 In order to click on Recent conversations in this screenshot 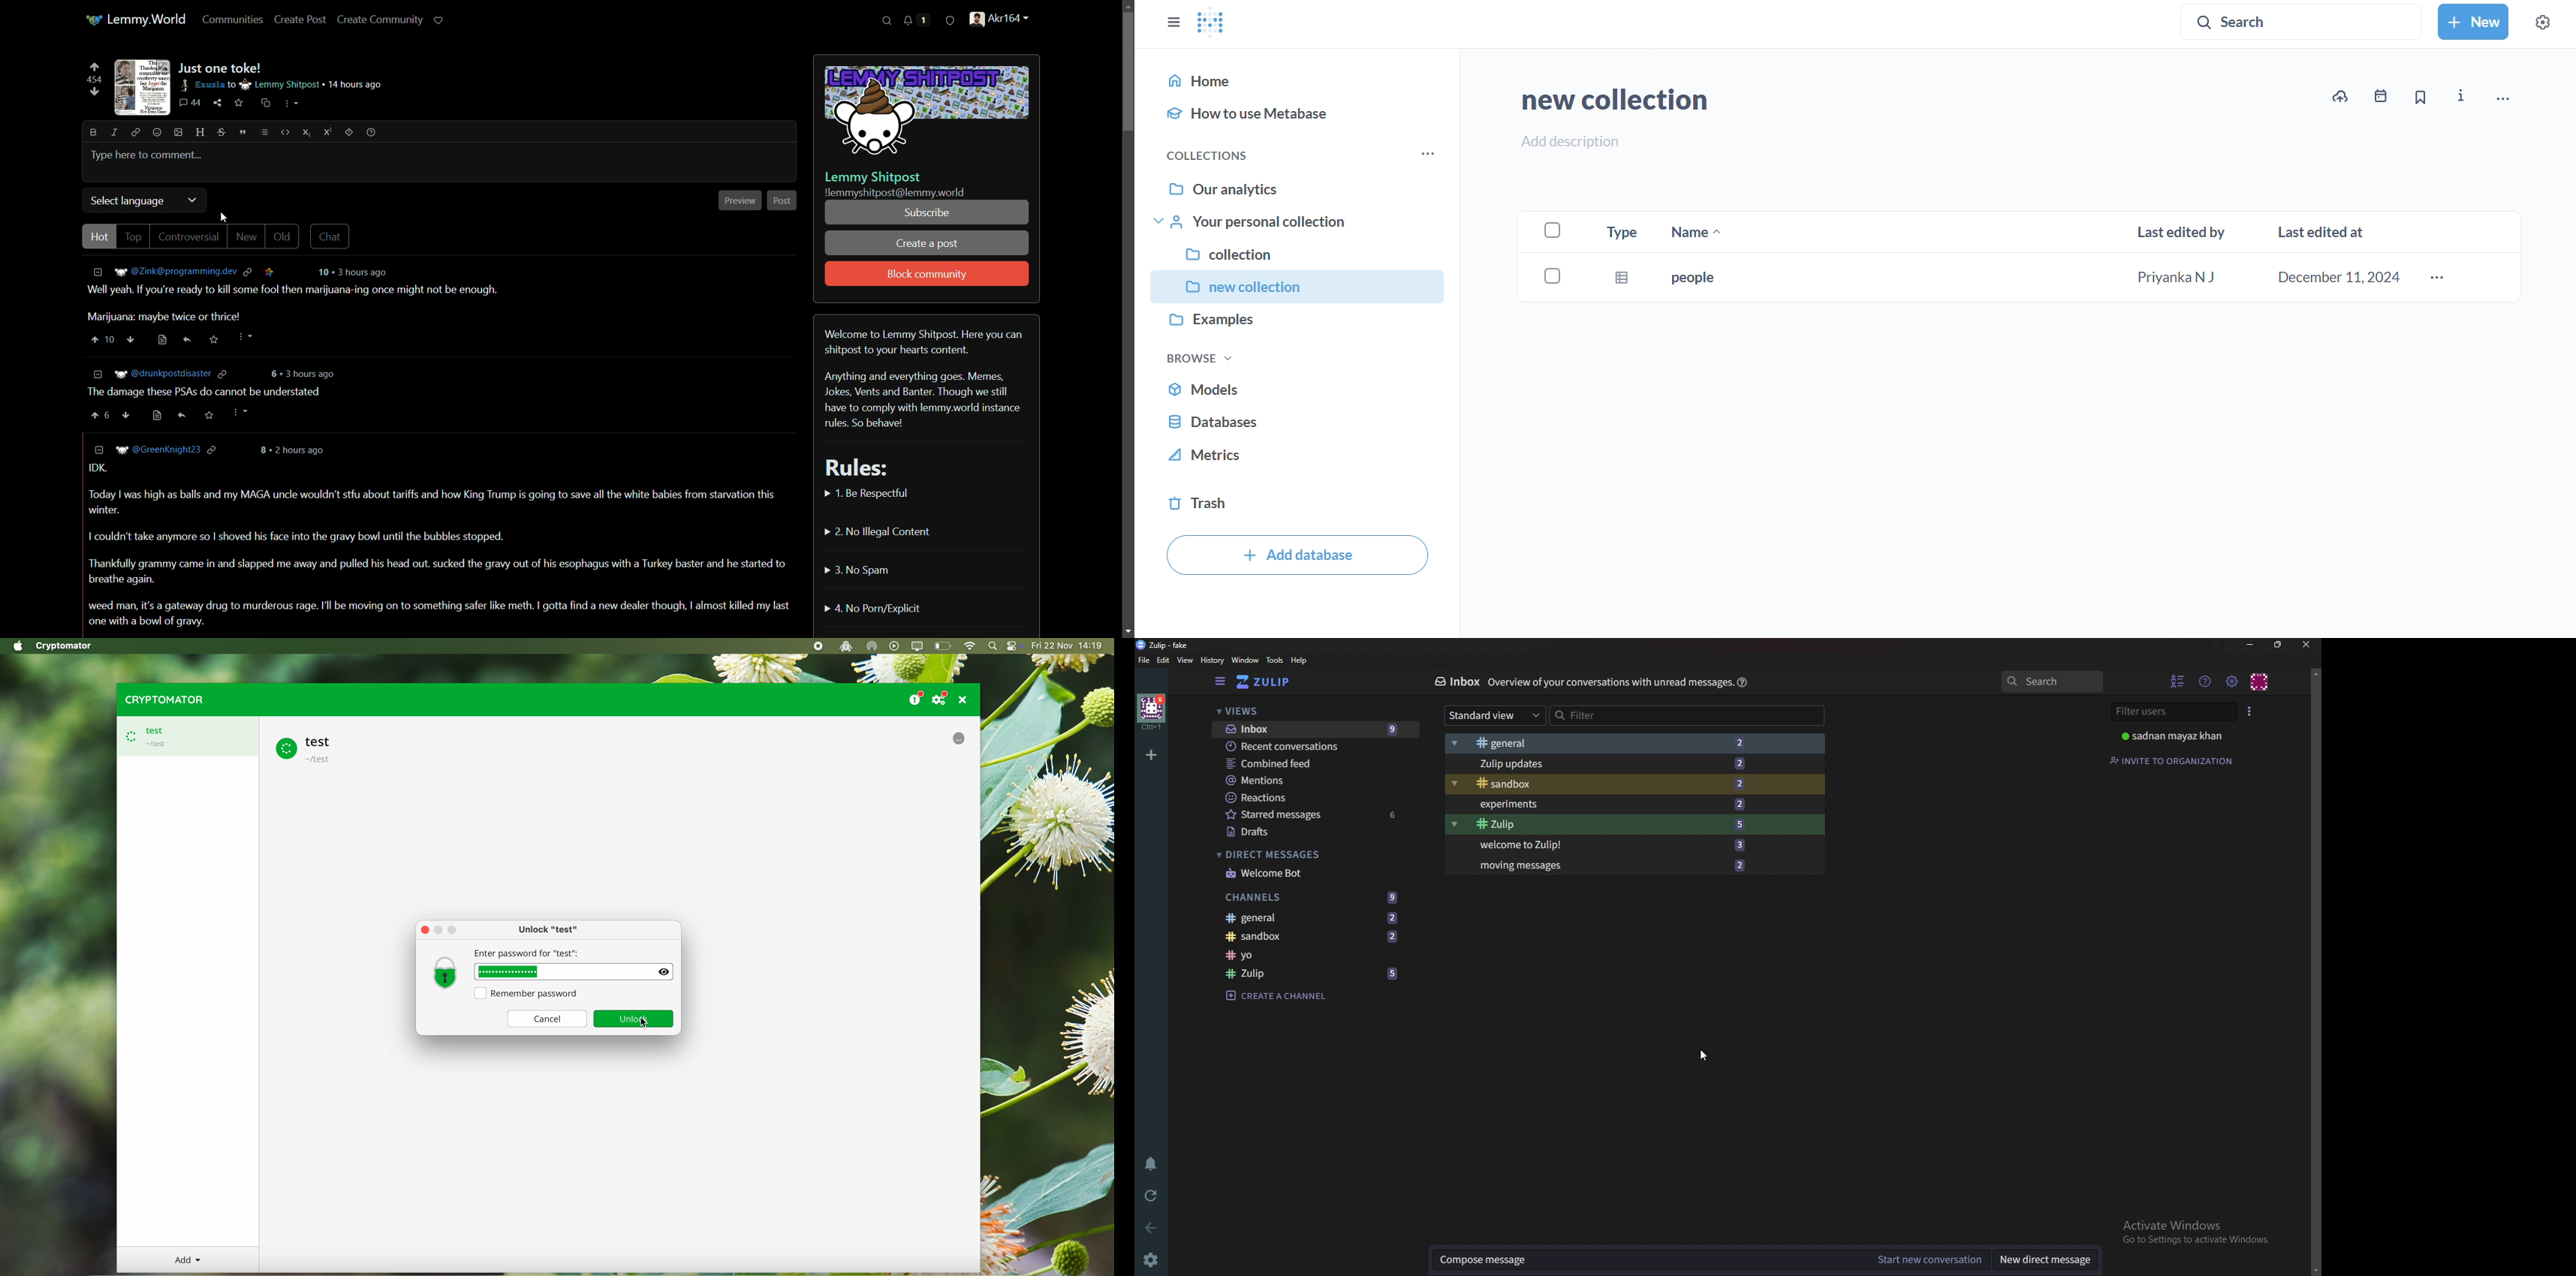, I will do `click(1313, 746)`.